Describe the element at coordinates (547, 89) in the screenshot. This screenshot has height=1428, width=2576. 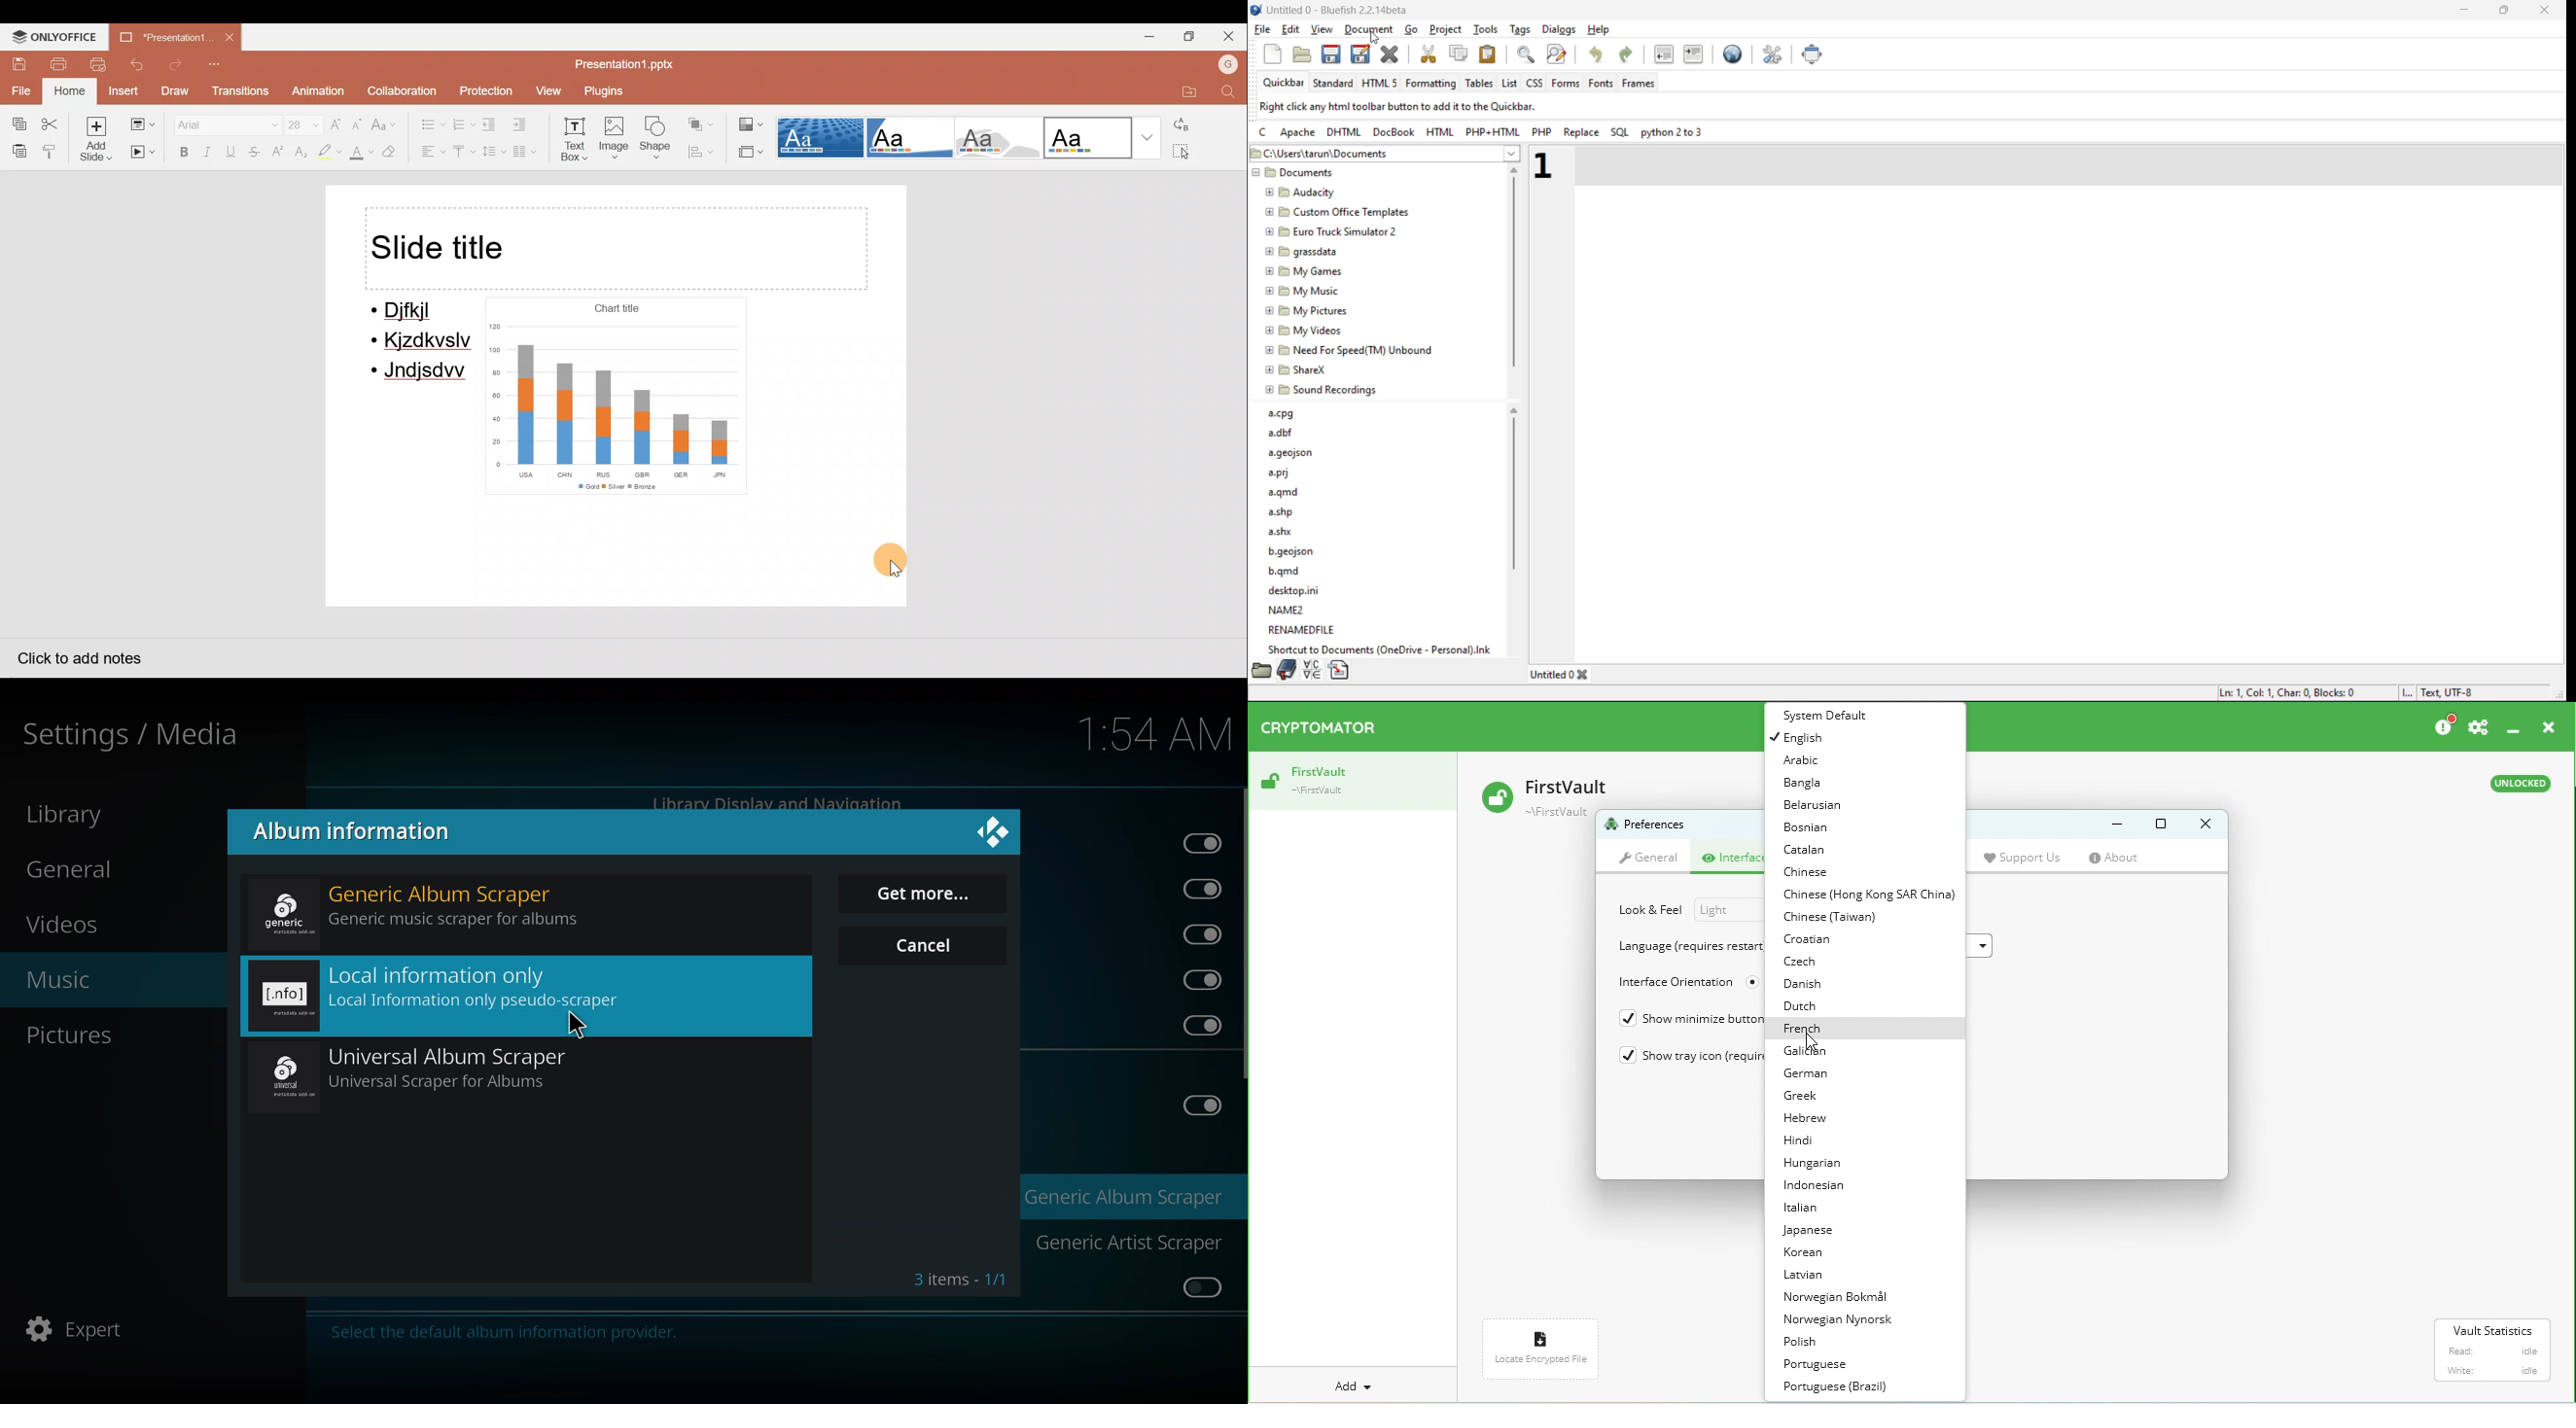
I see `View` at that location.